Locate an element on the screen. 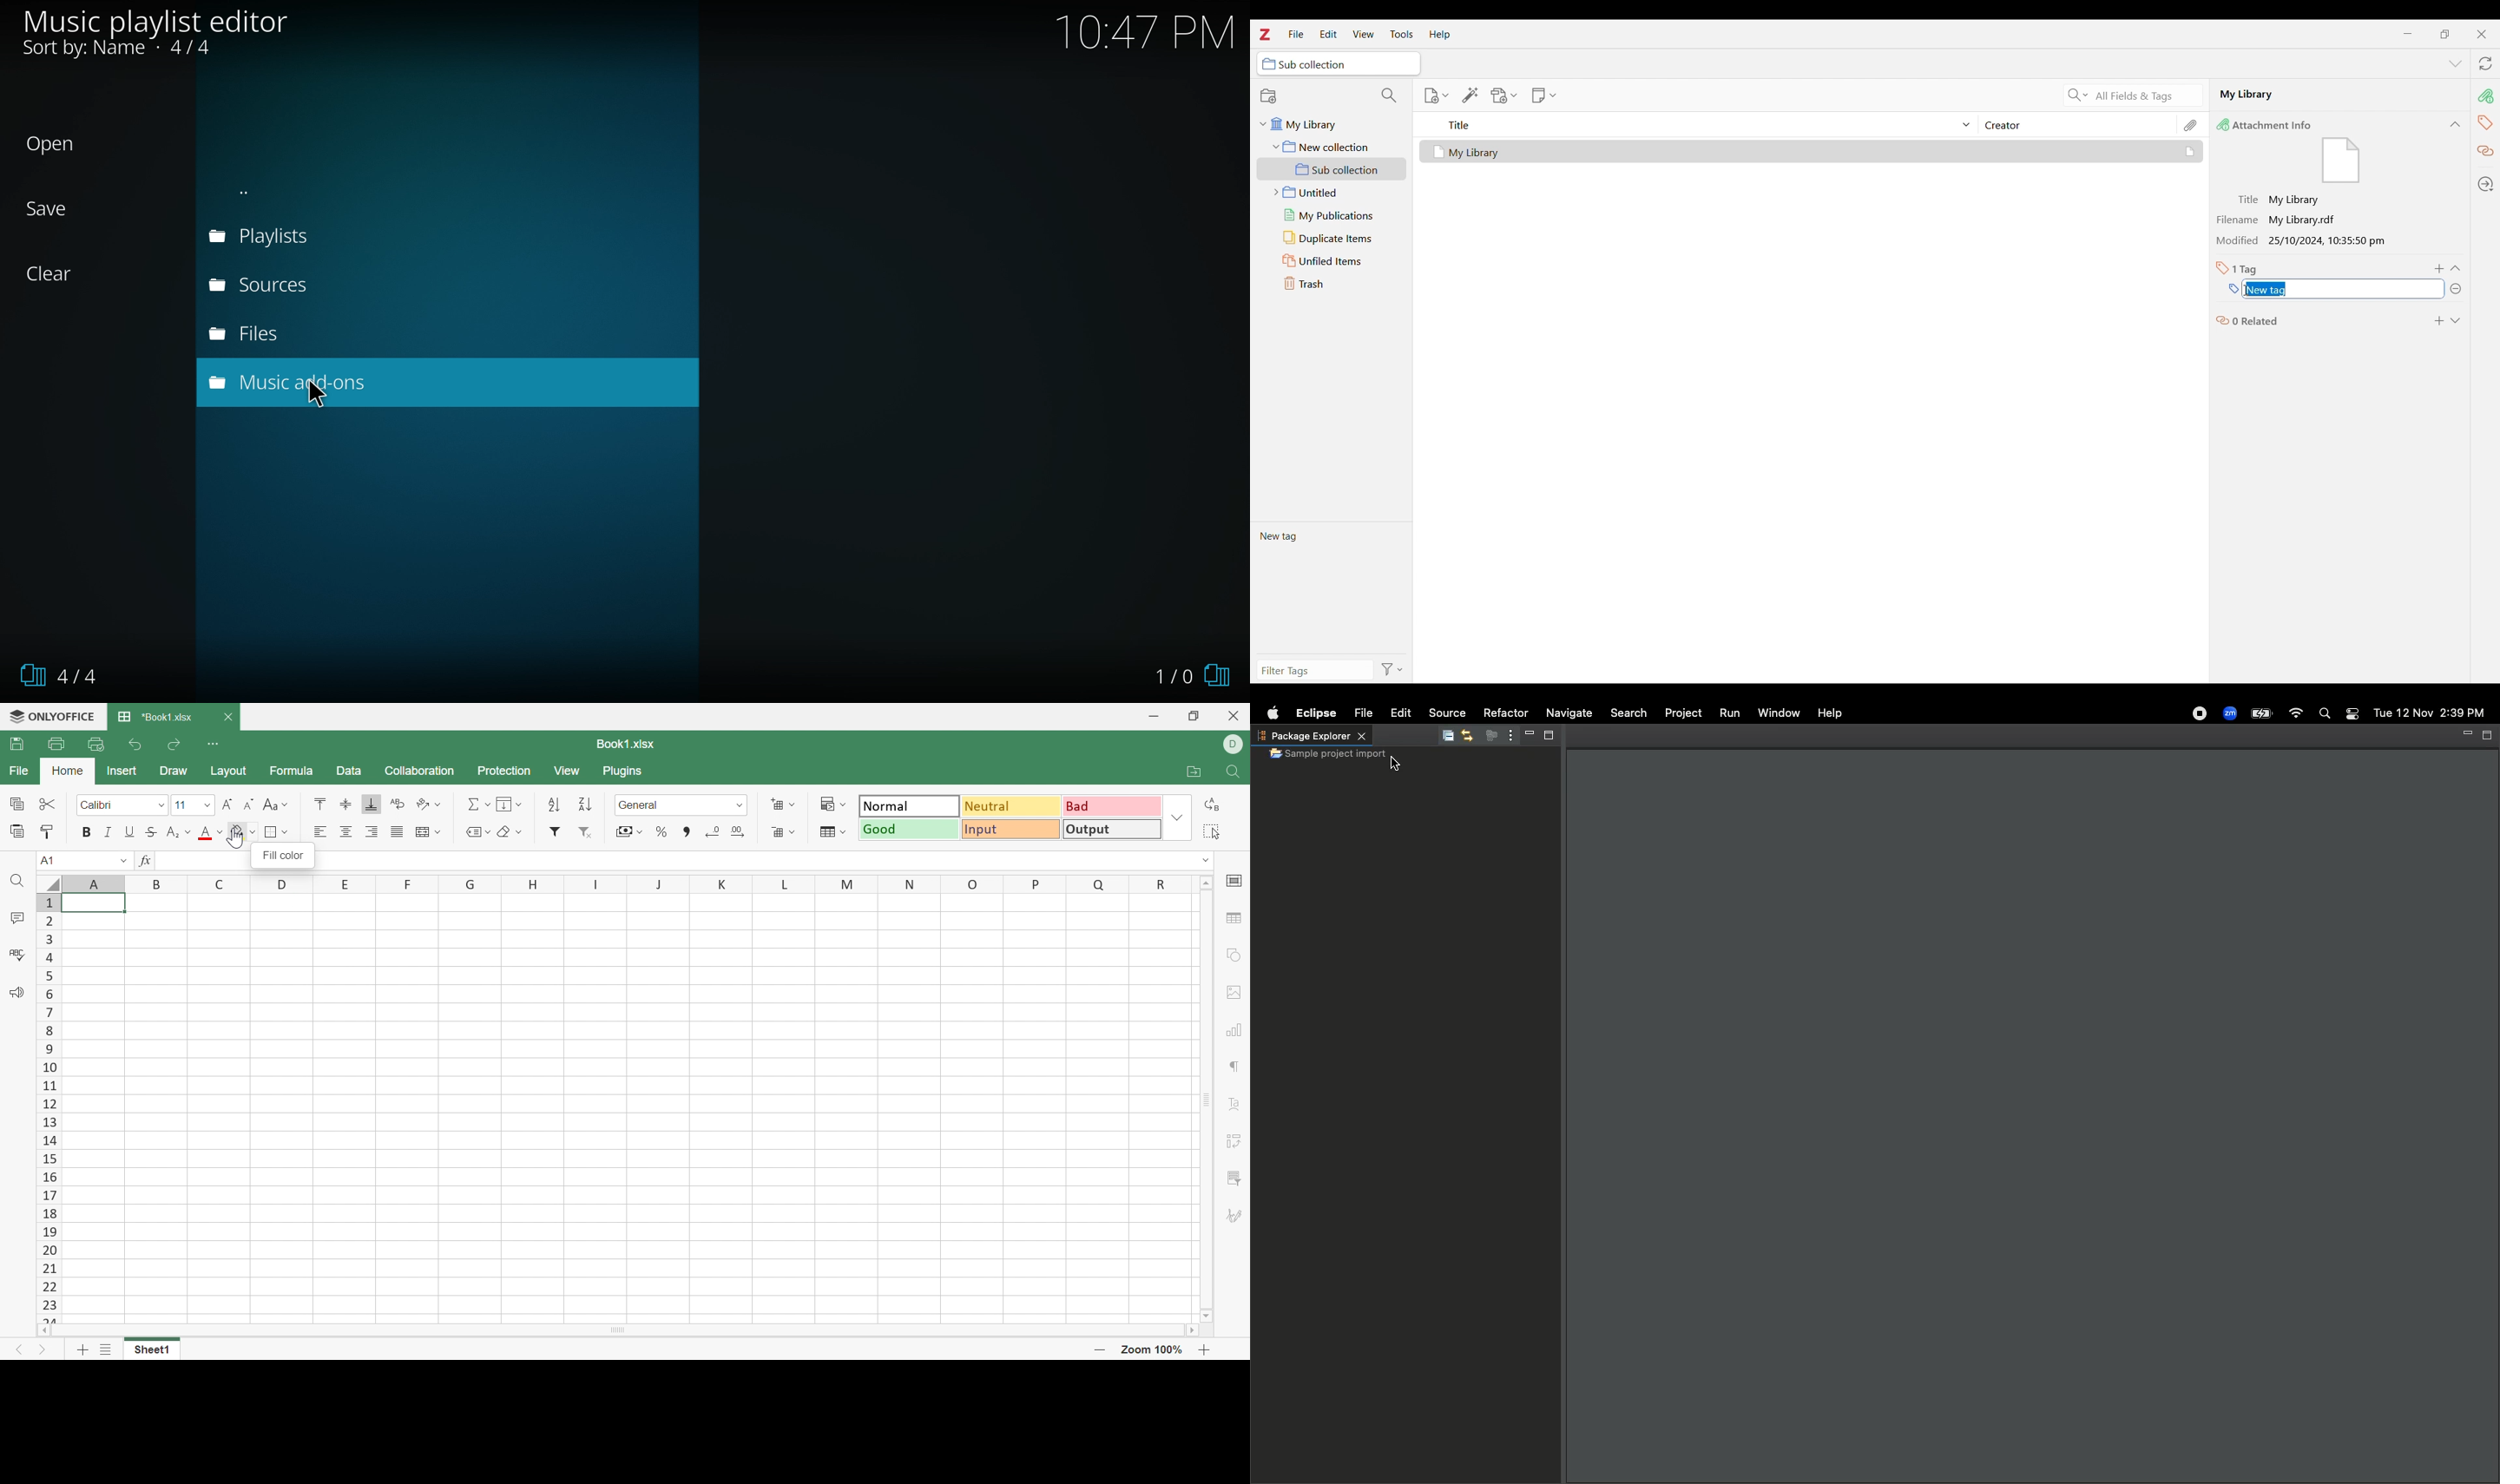  Justified is located at coordinates (397, 830).